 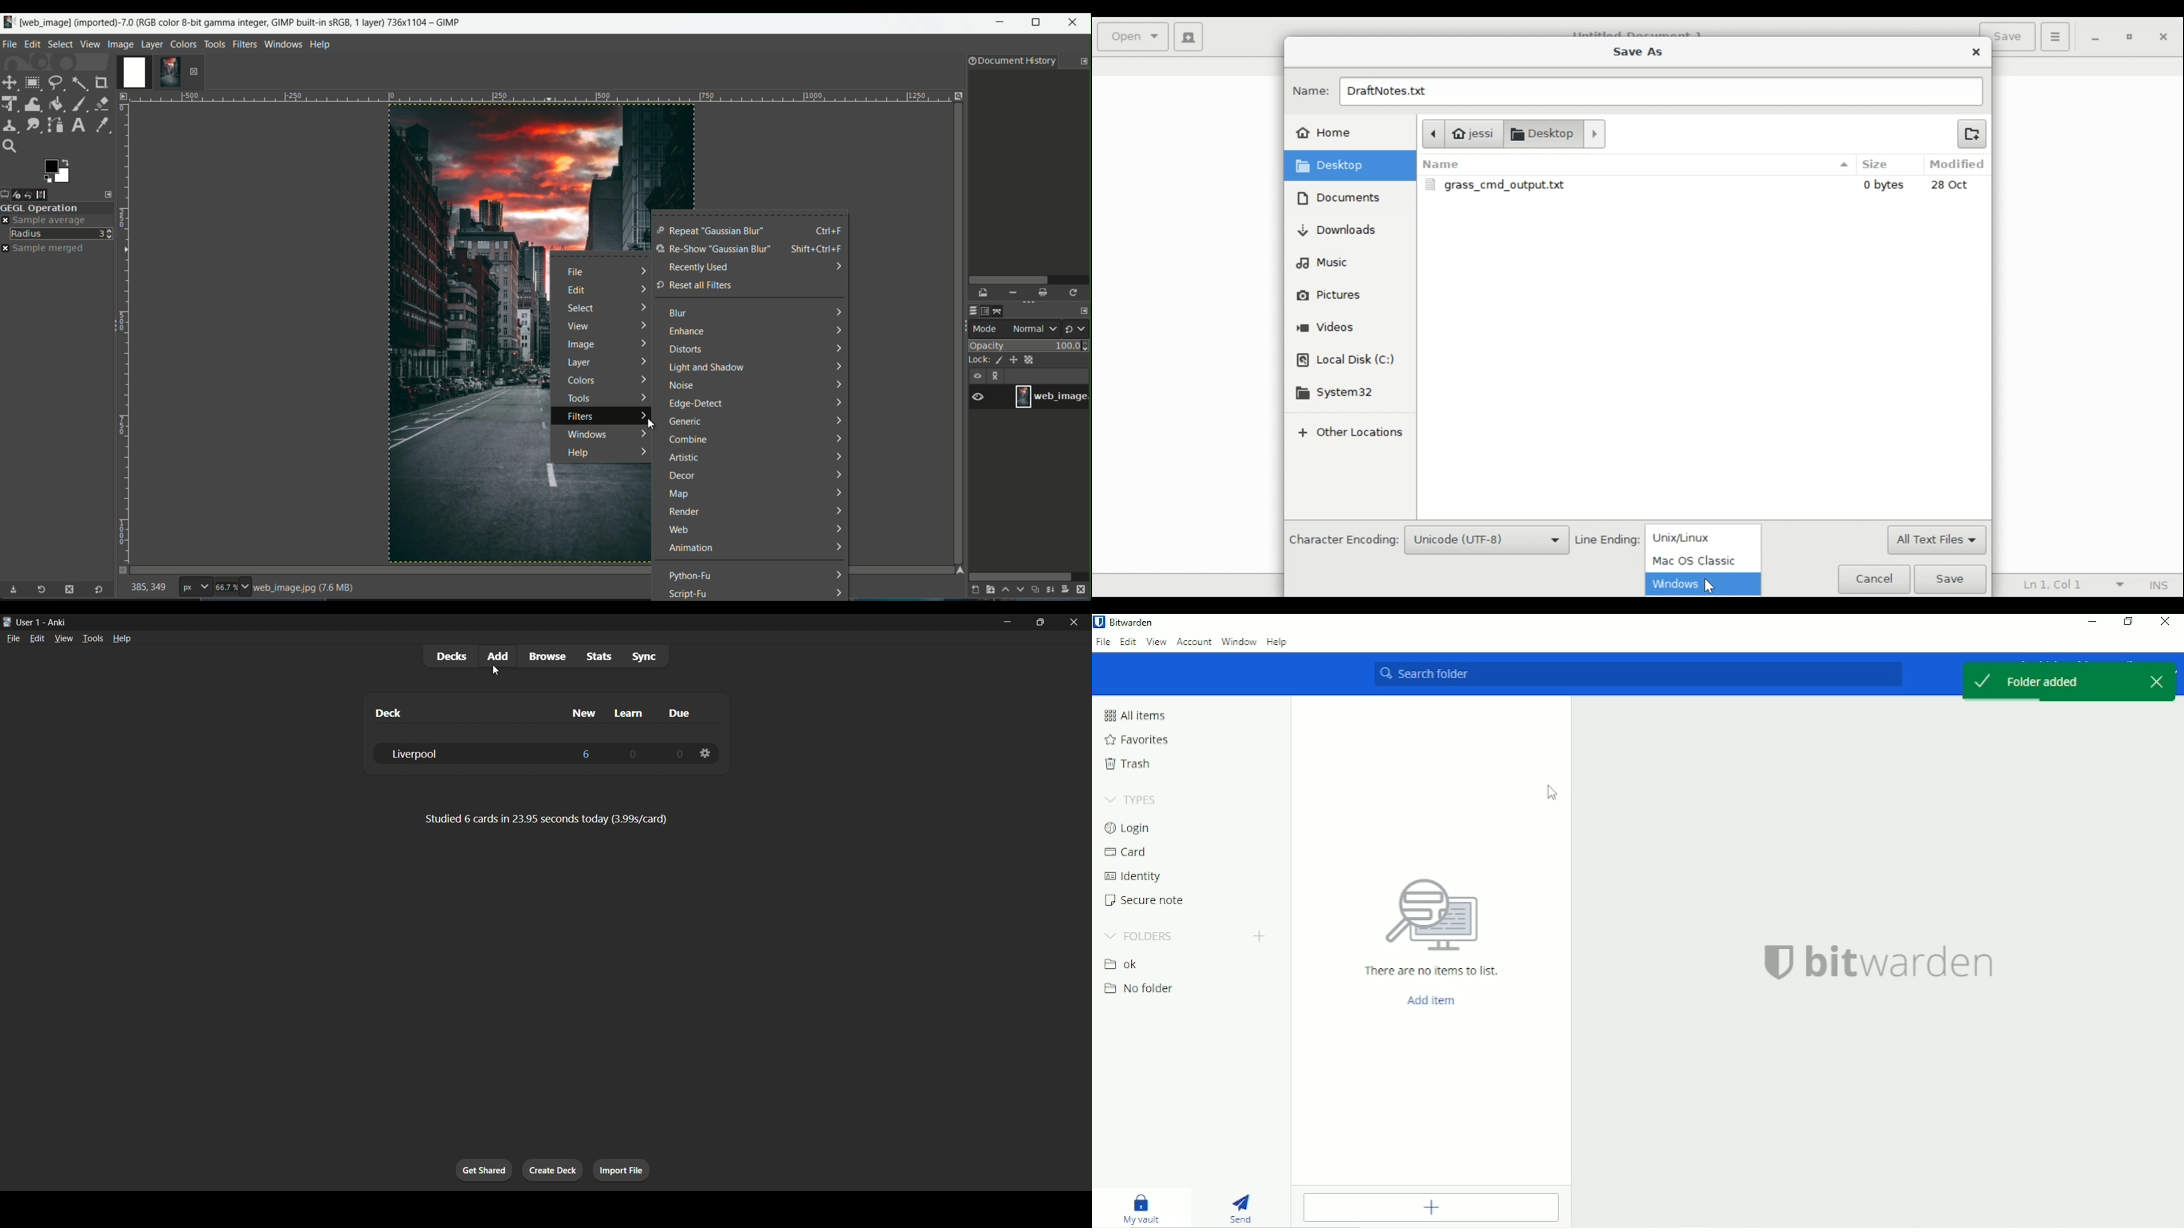 I want to click on minimize, so click(x=1001, y=24).